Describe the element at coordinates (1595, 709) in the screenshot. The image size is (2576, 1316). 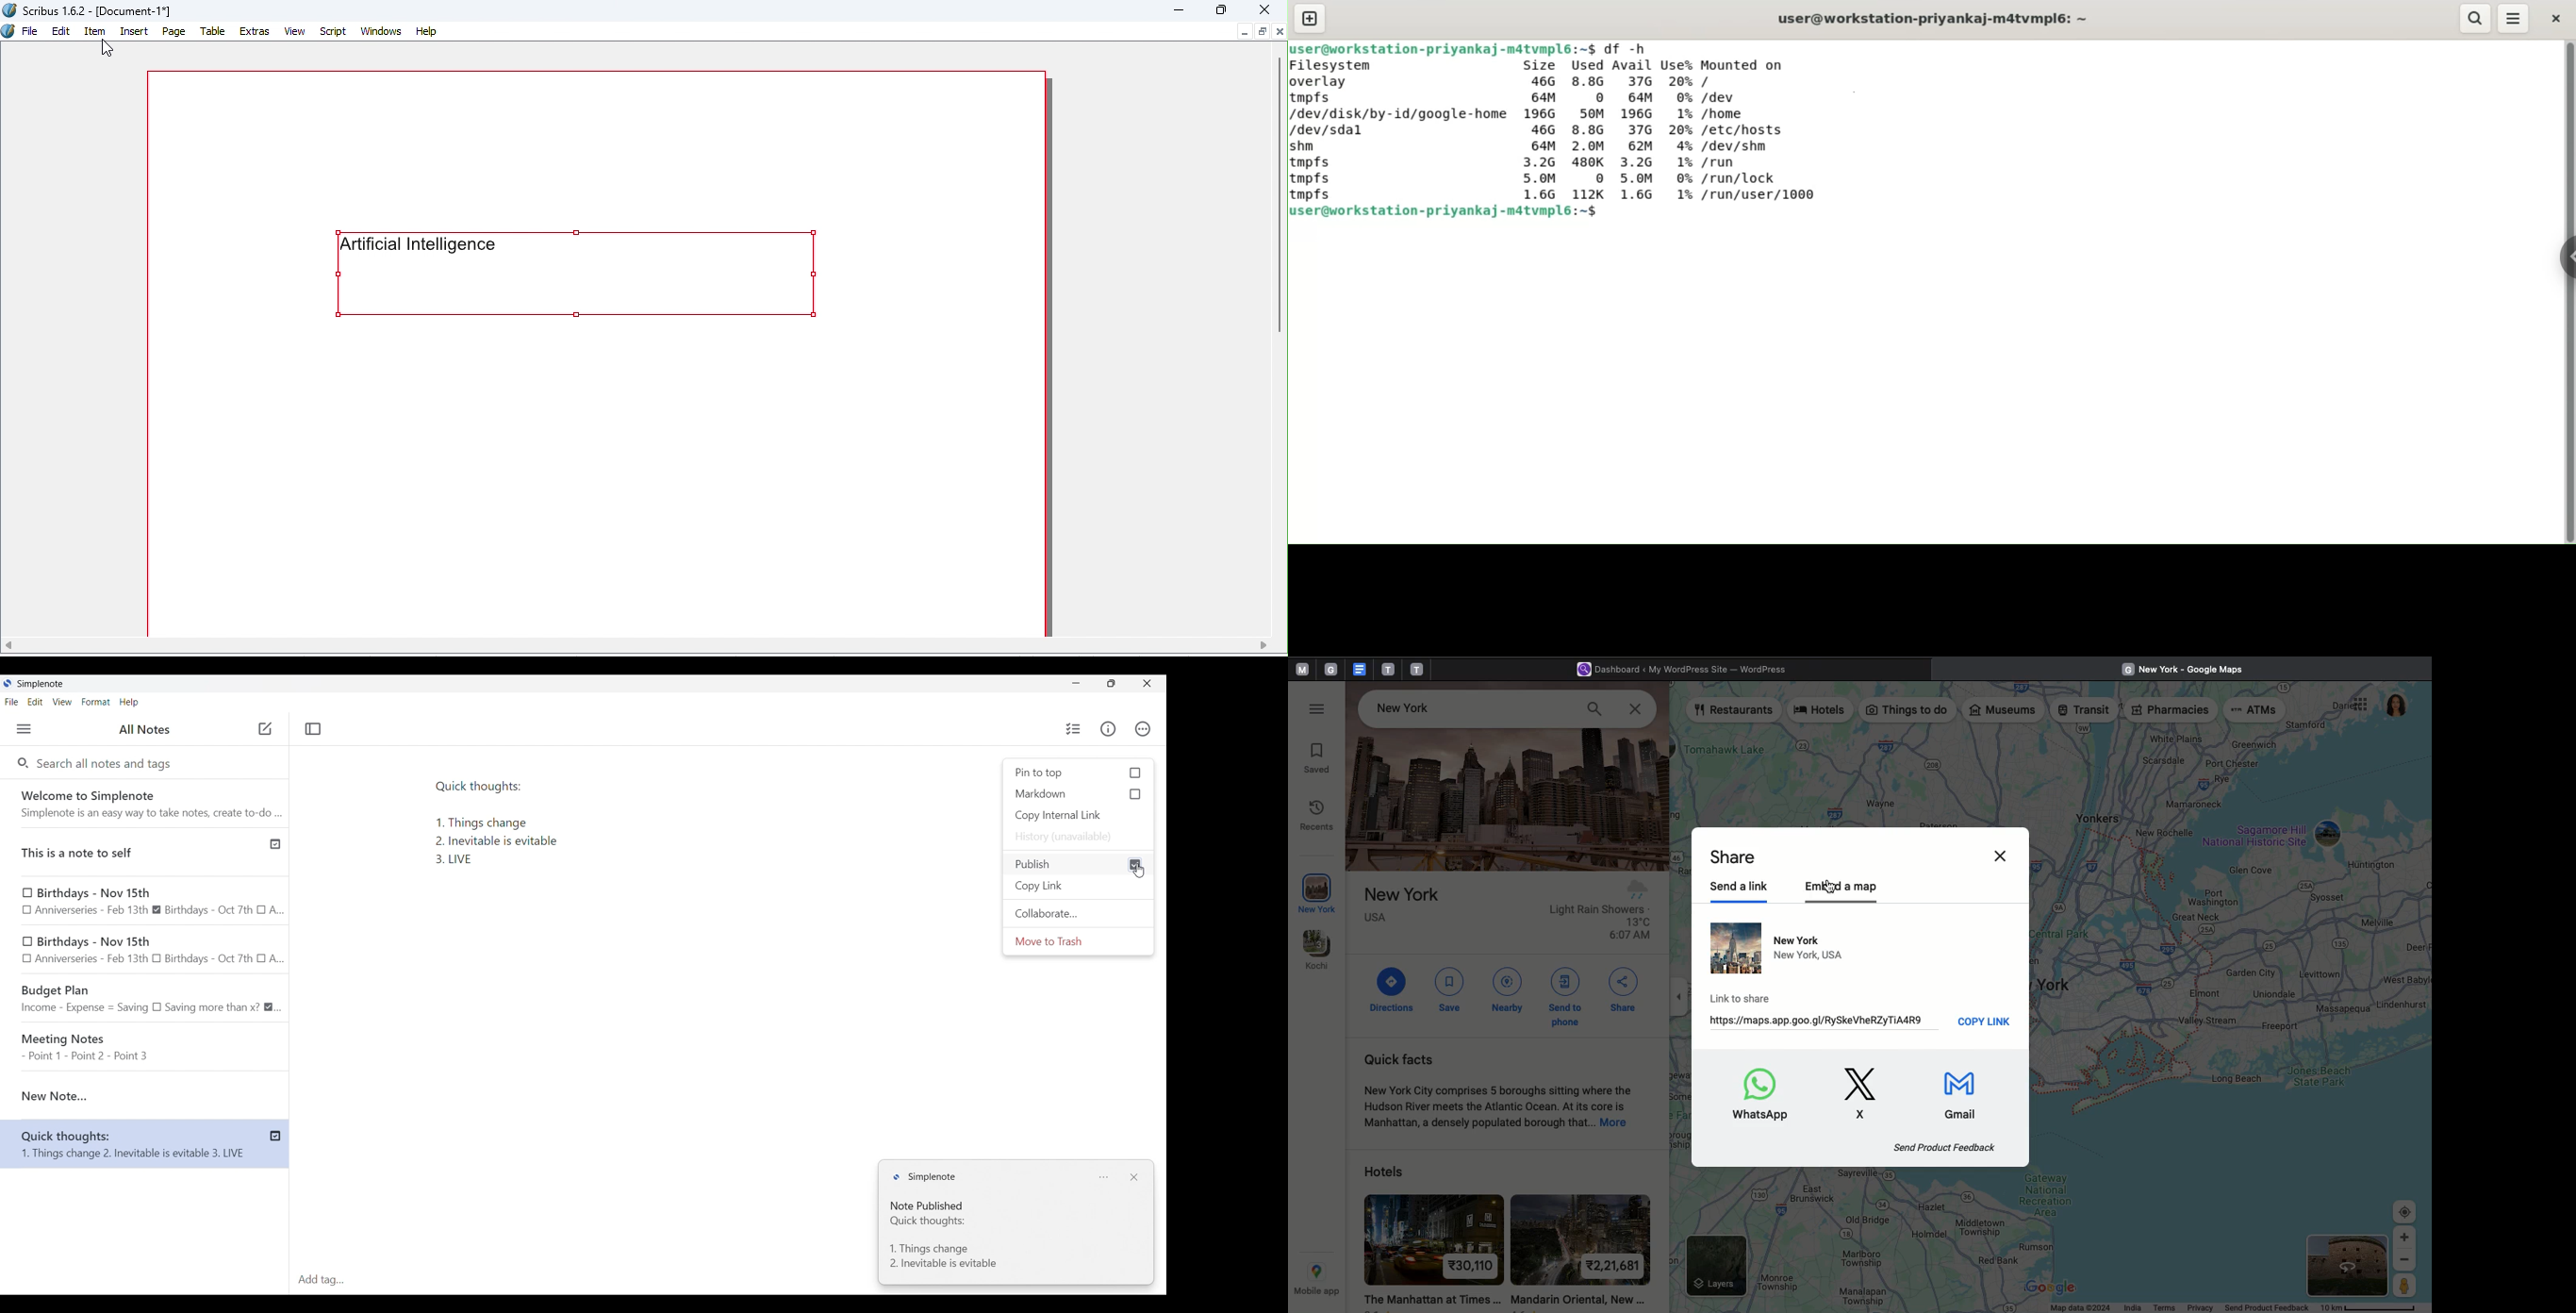
I see `Search` at that location.